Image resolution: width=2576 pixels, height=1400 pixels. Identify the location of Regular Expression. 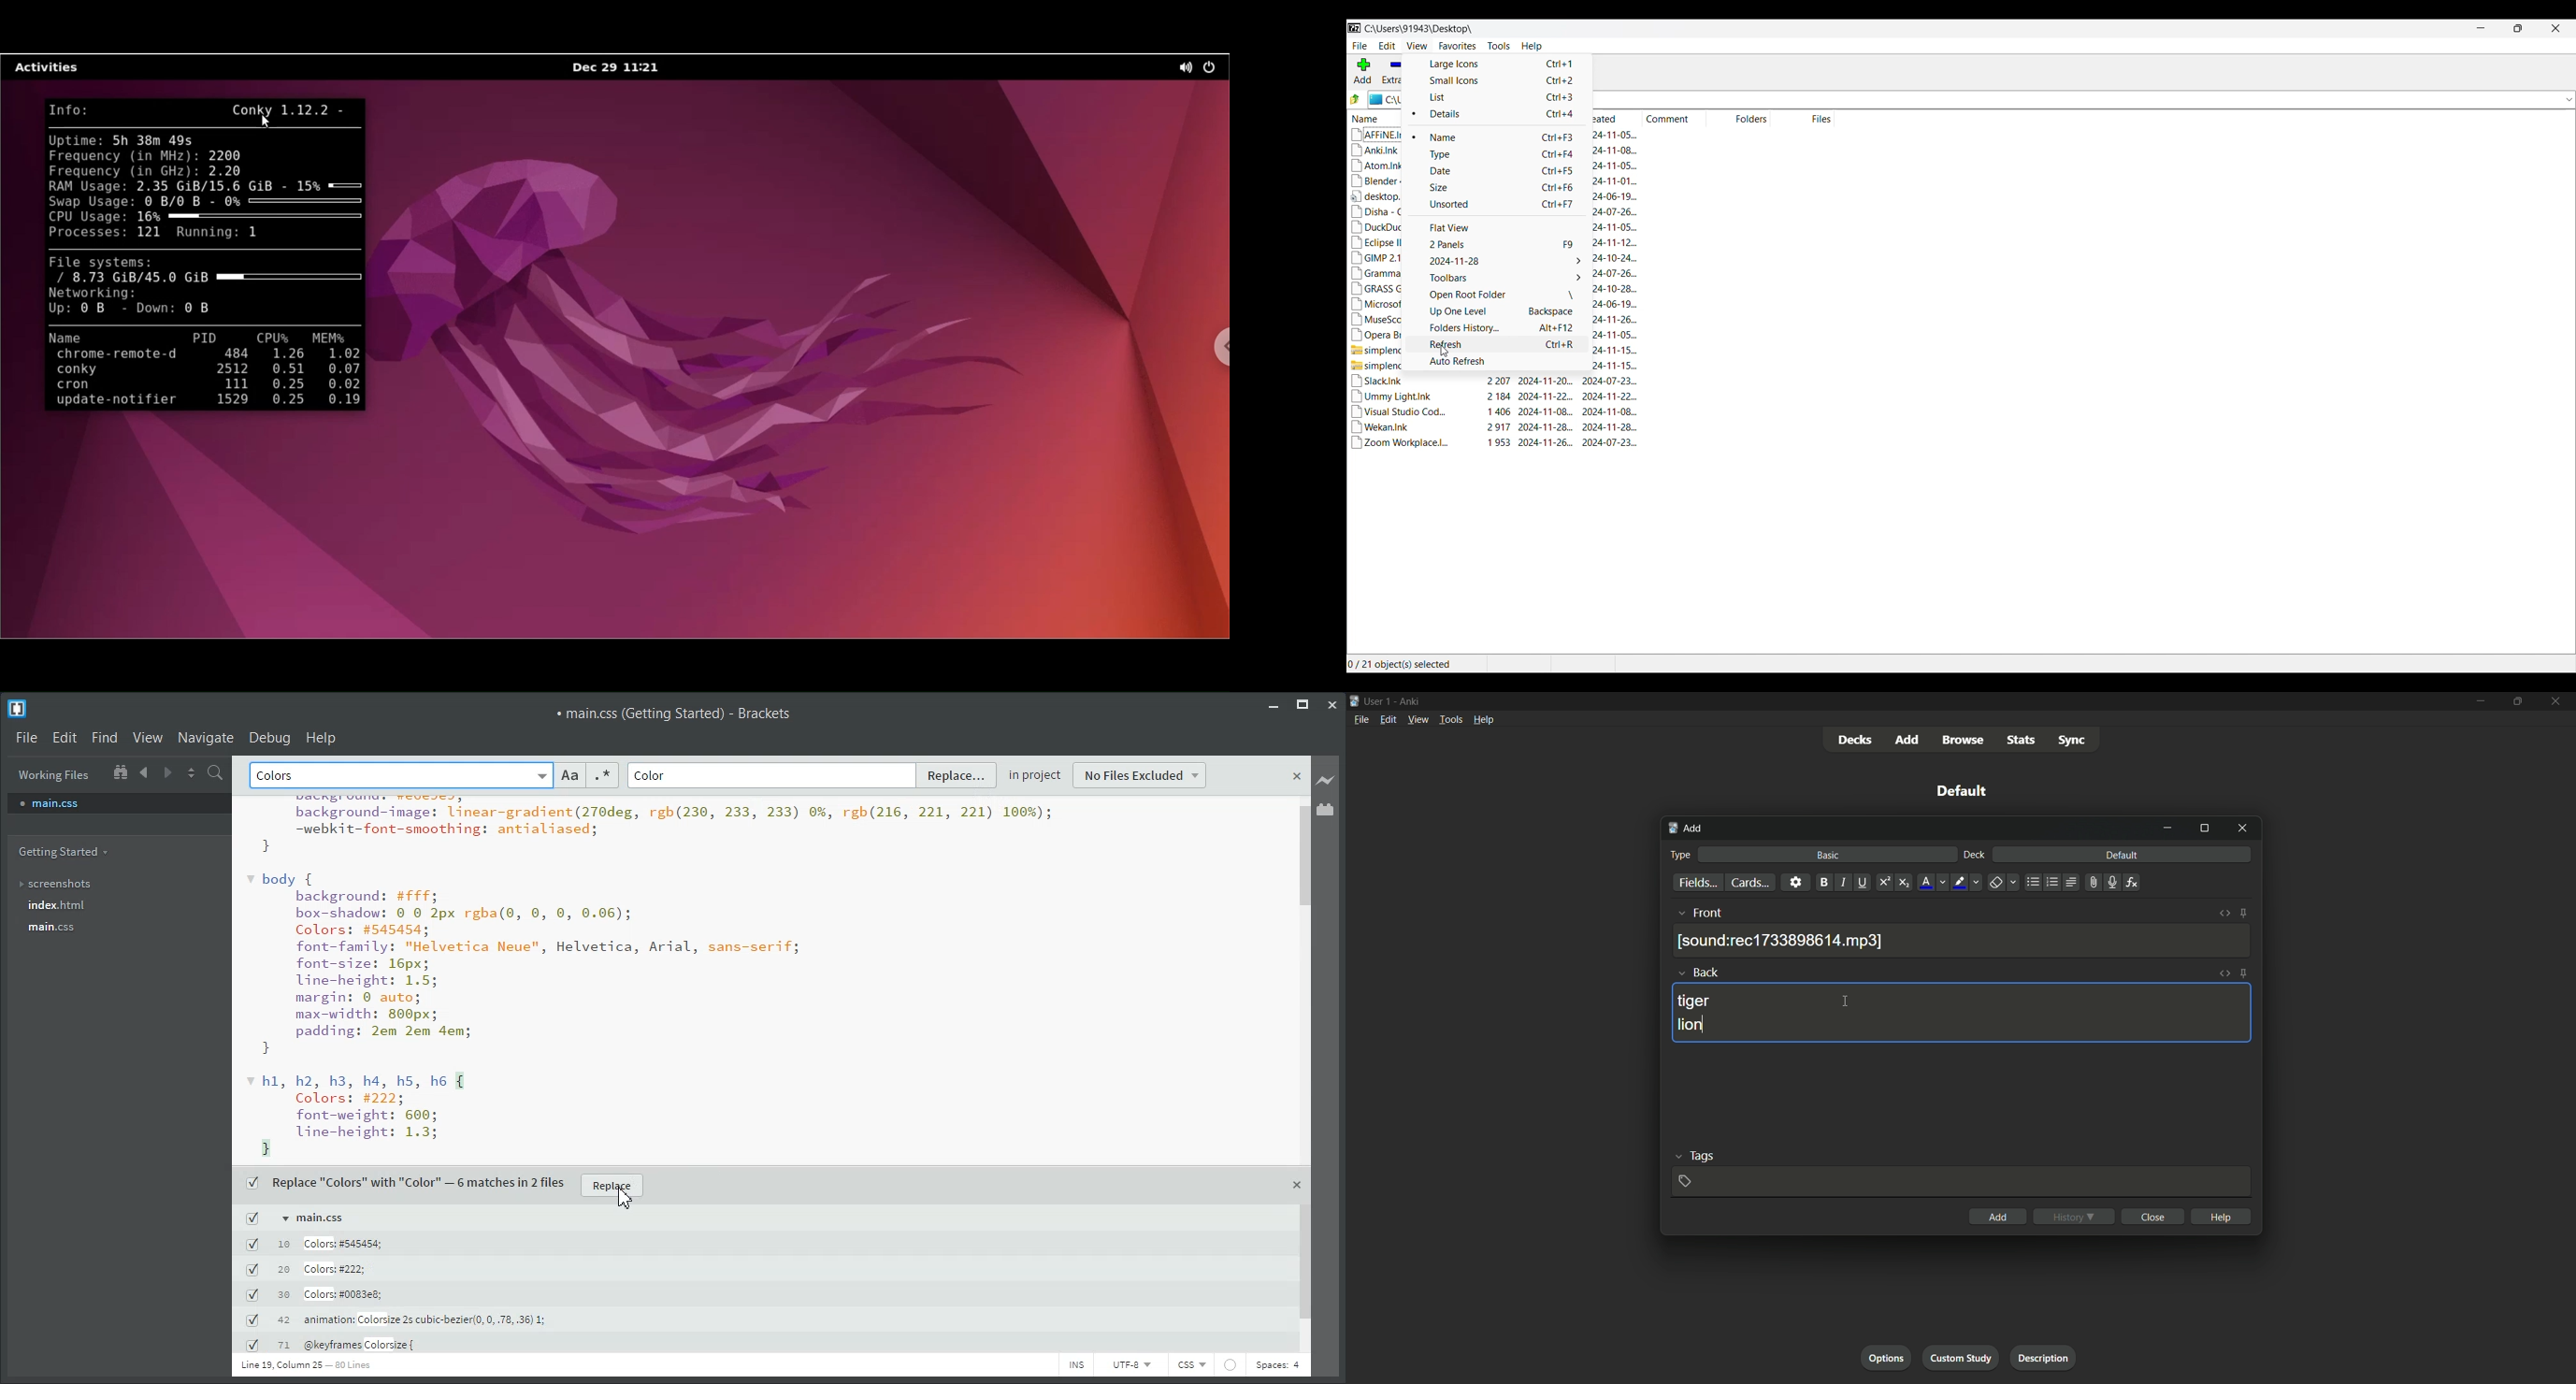
(602, 775).